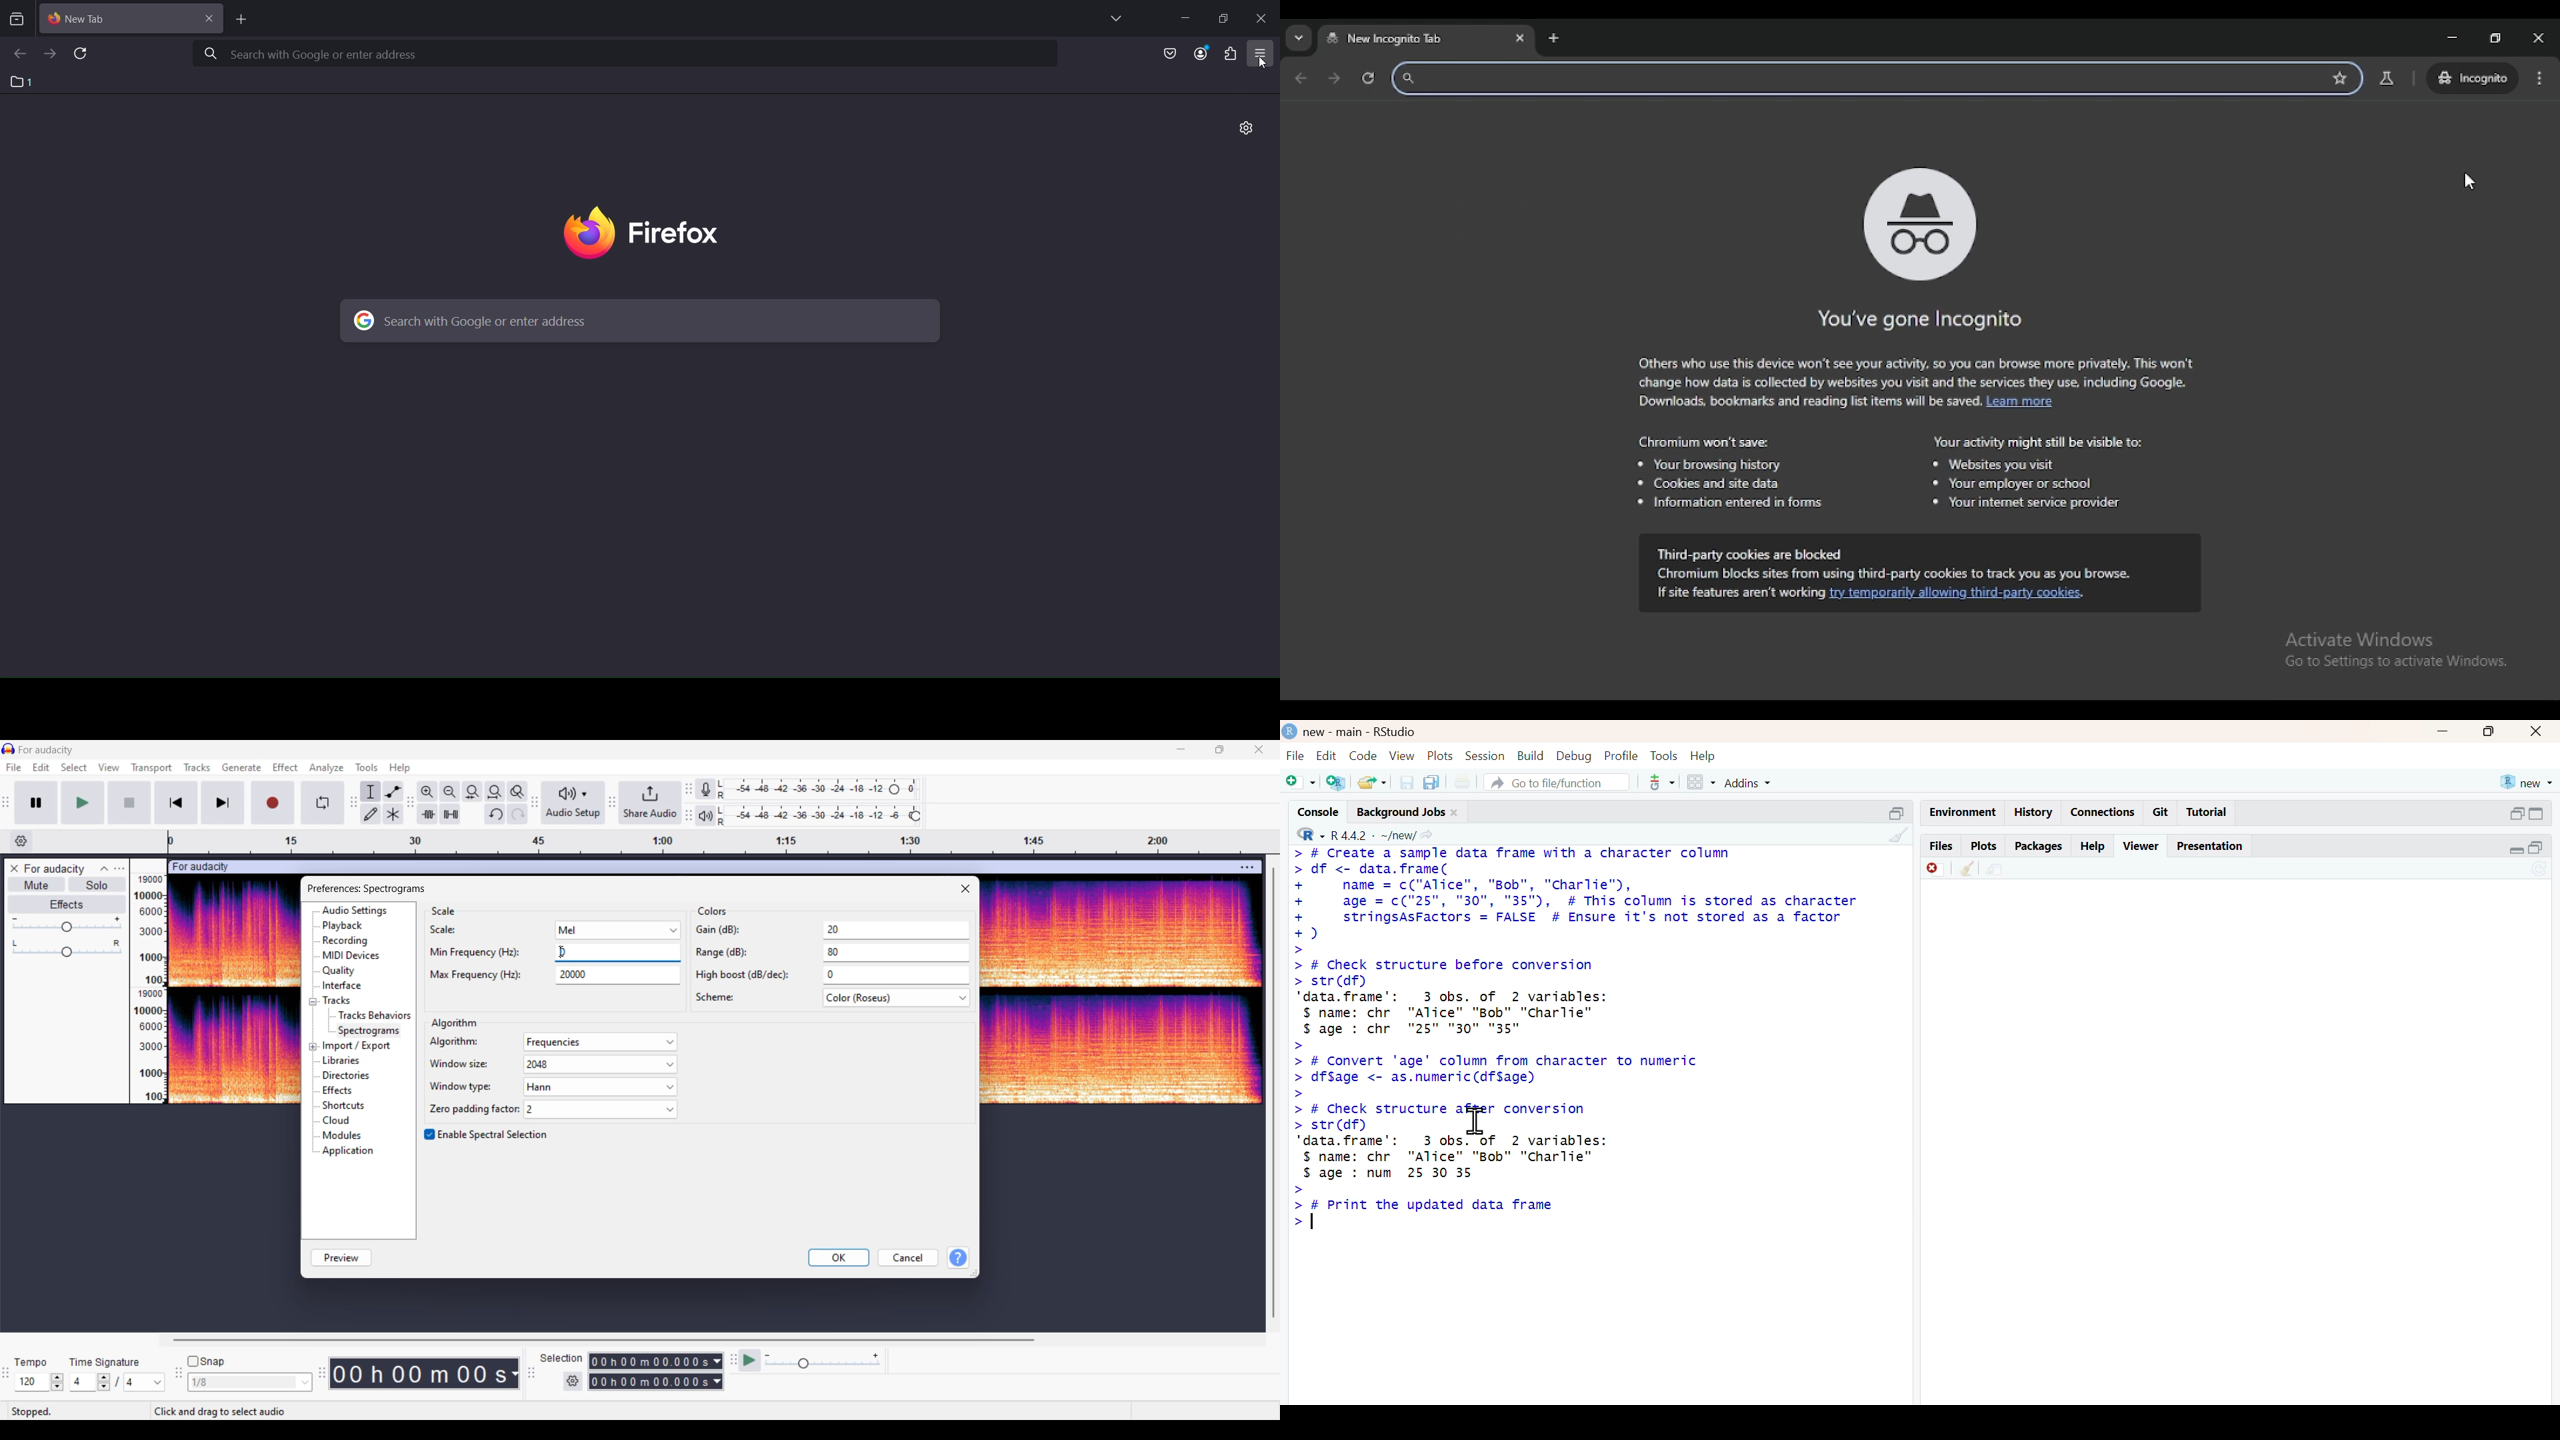  What do you see at coordinates (1363, 755) in the screenshot?
I see `code` at bounding box center [1363, 755].